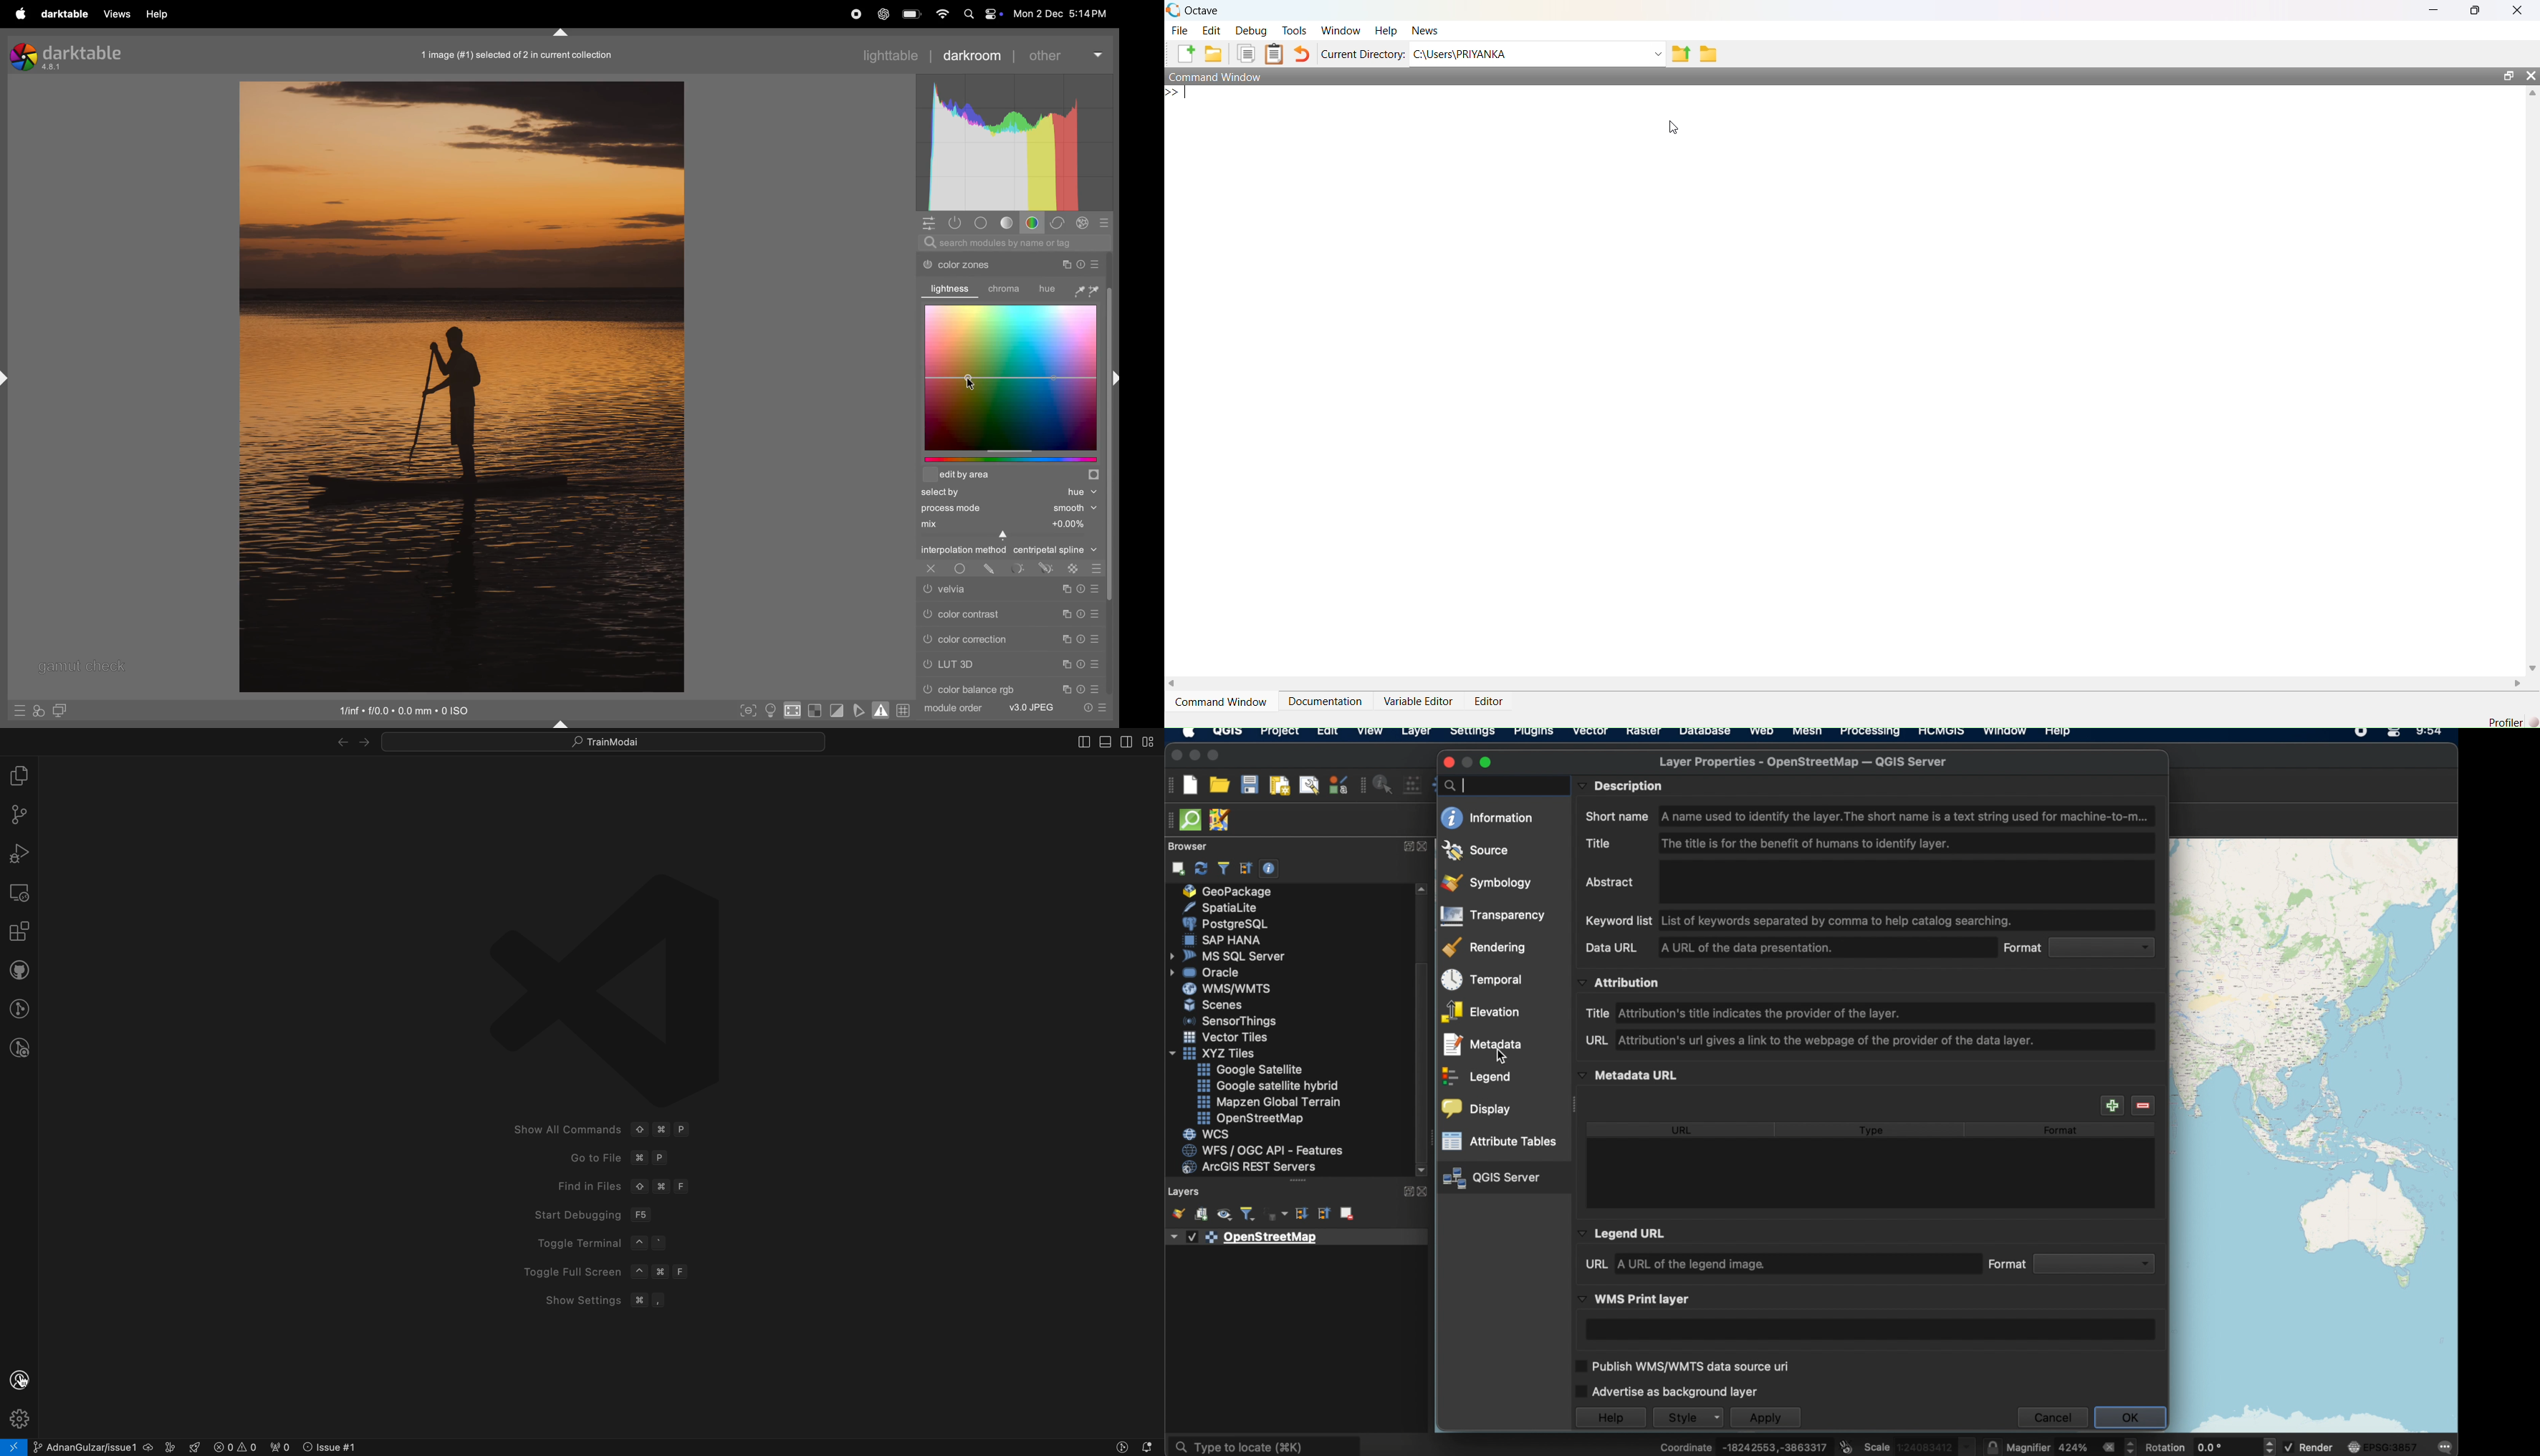 The width and height of the screenshot is (2548, 1456). Describe the element at coordinates (1220, 822) in the screenshot. I see `JOSM remote` at that location.